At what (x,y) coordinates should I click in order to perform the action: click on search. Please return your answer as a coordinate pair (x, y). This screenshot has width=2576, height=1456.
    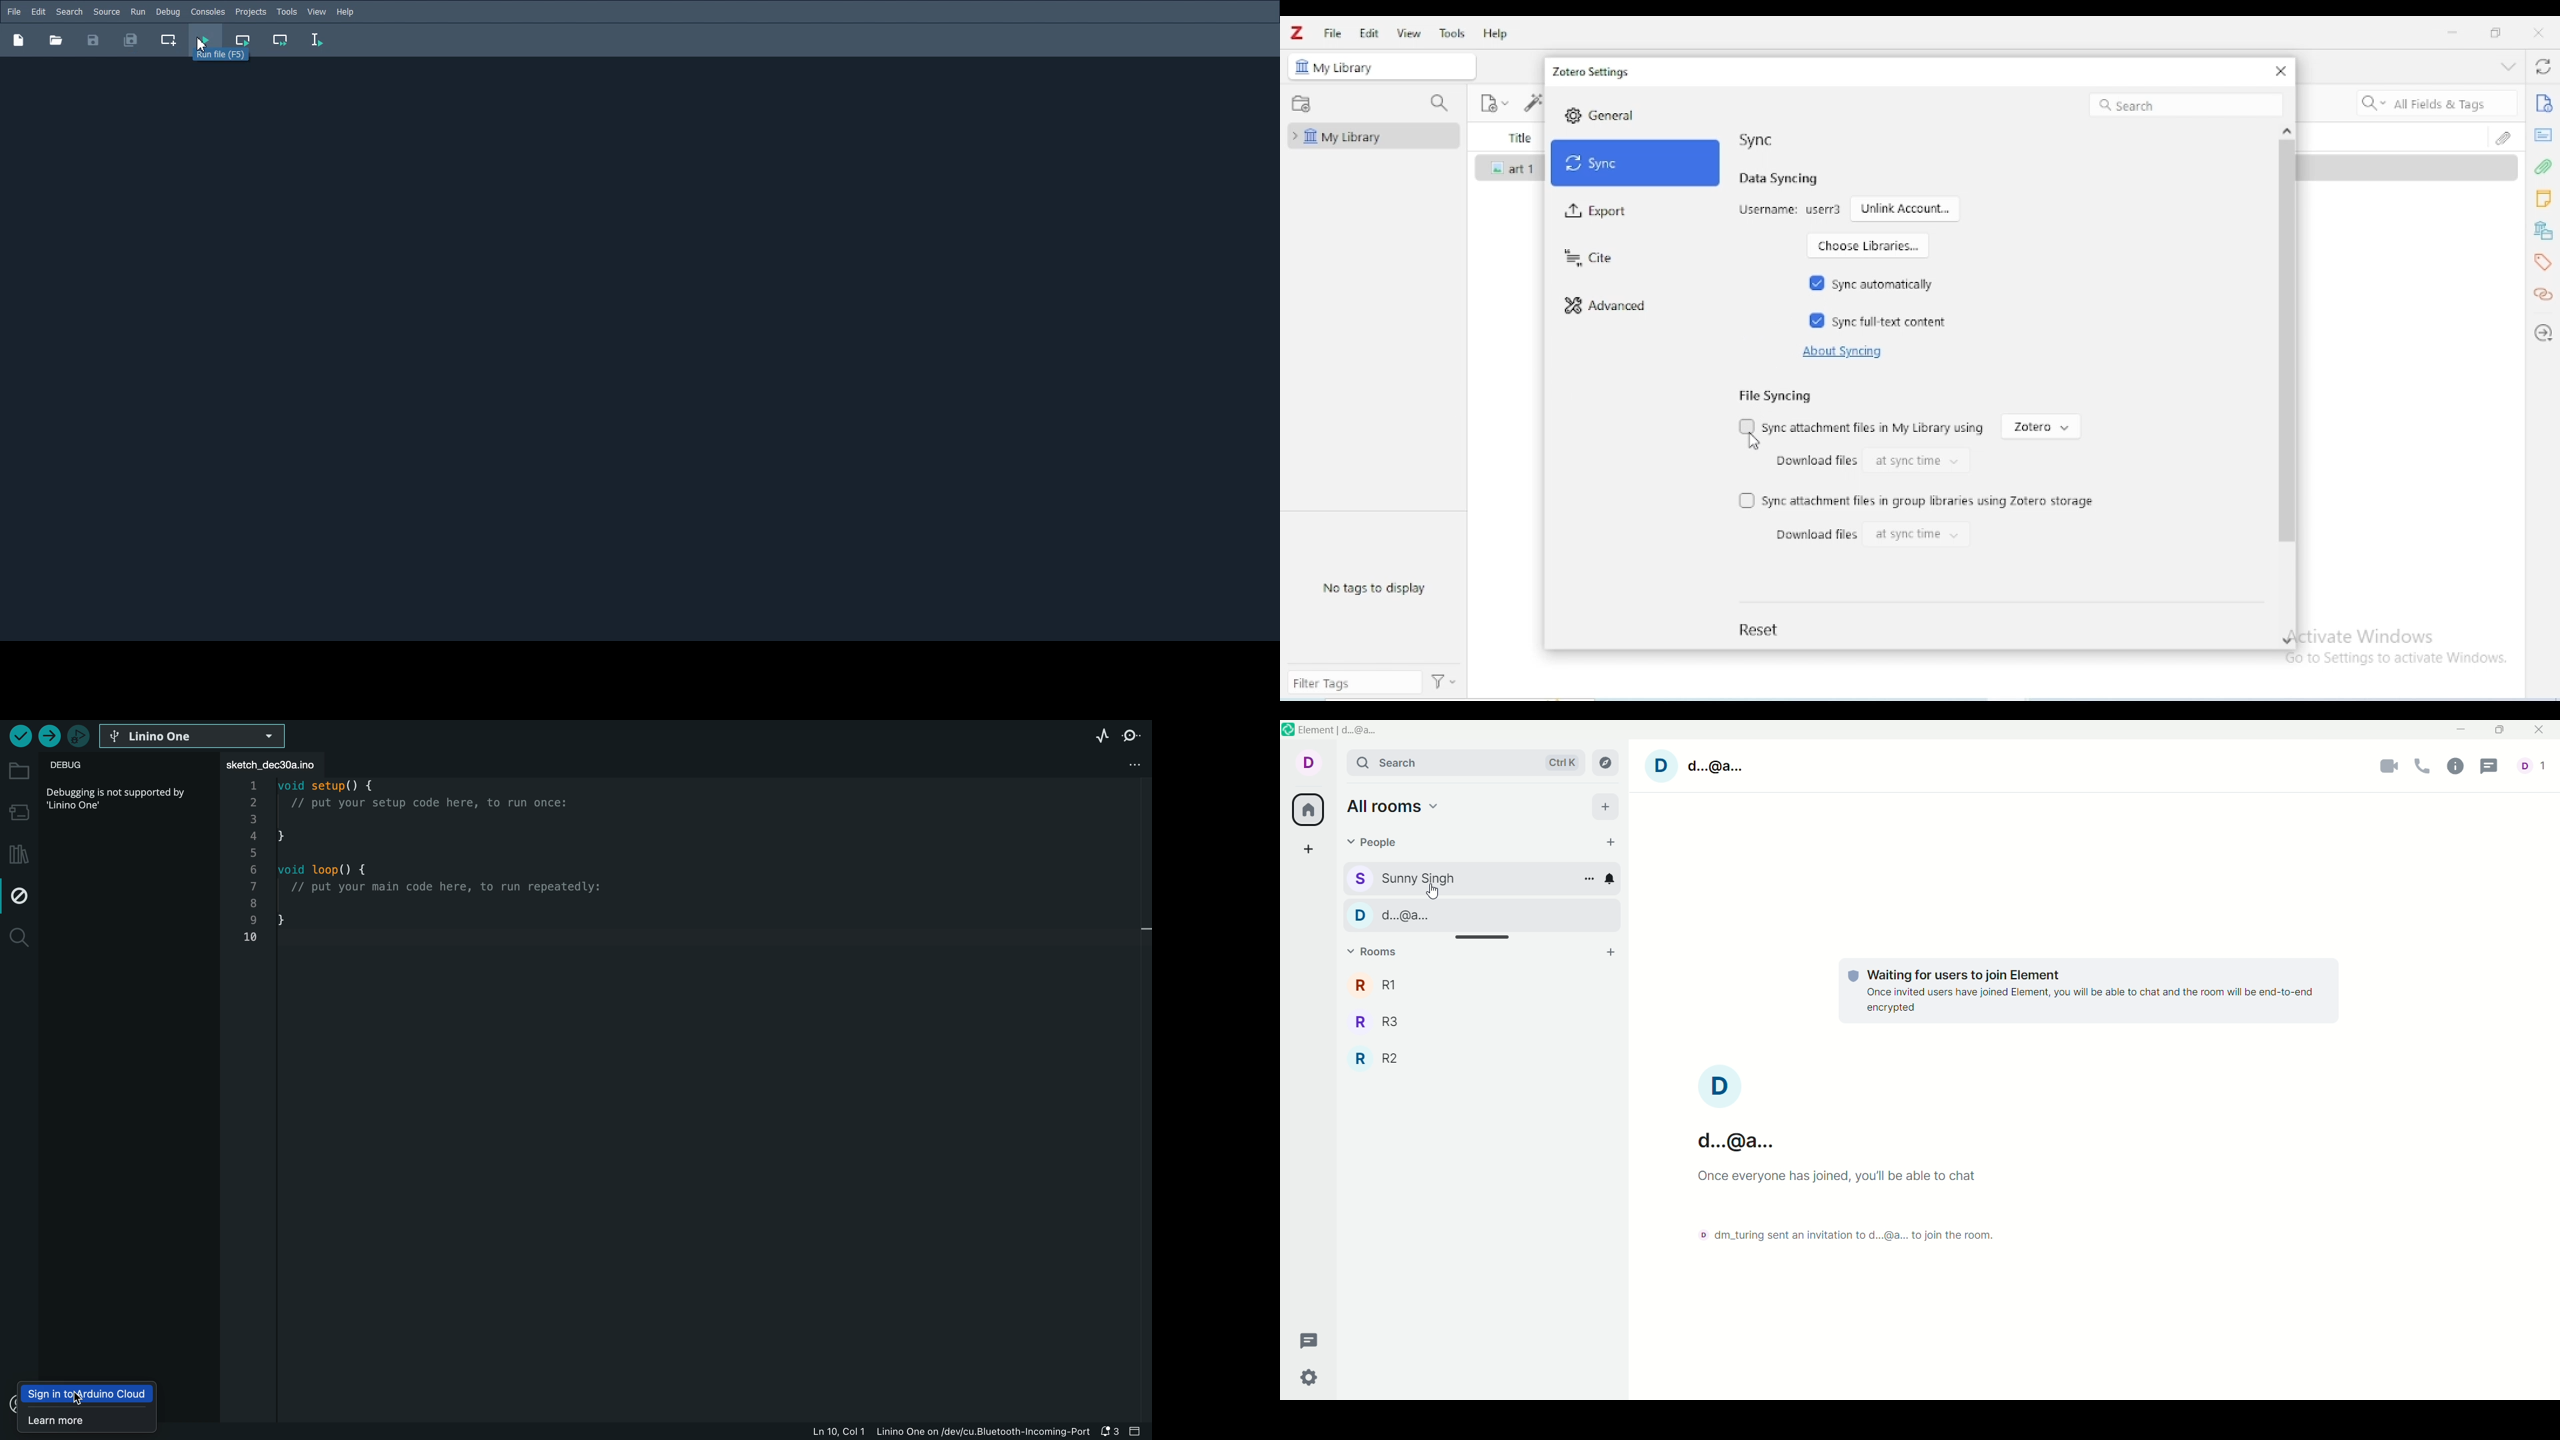
    Looking at the image, I should click on (1466, 763).